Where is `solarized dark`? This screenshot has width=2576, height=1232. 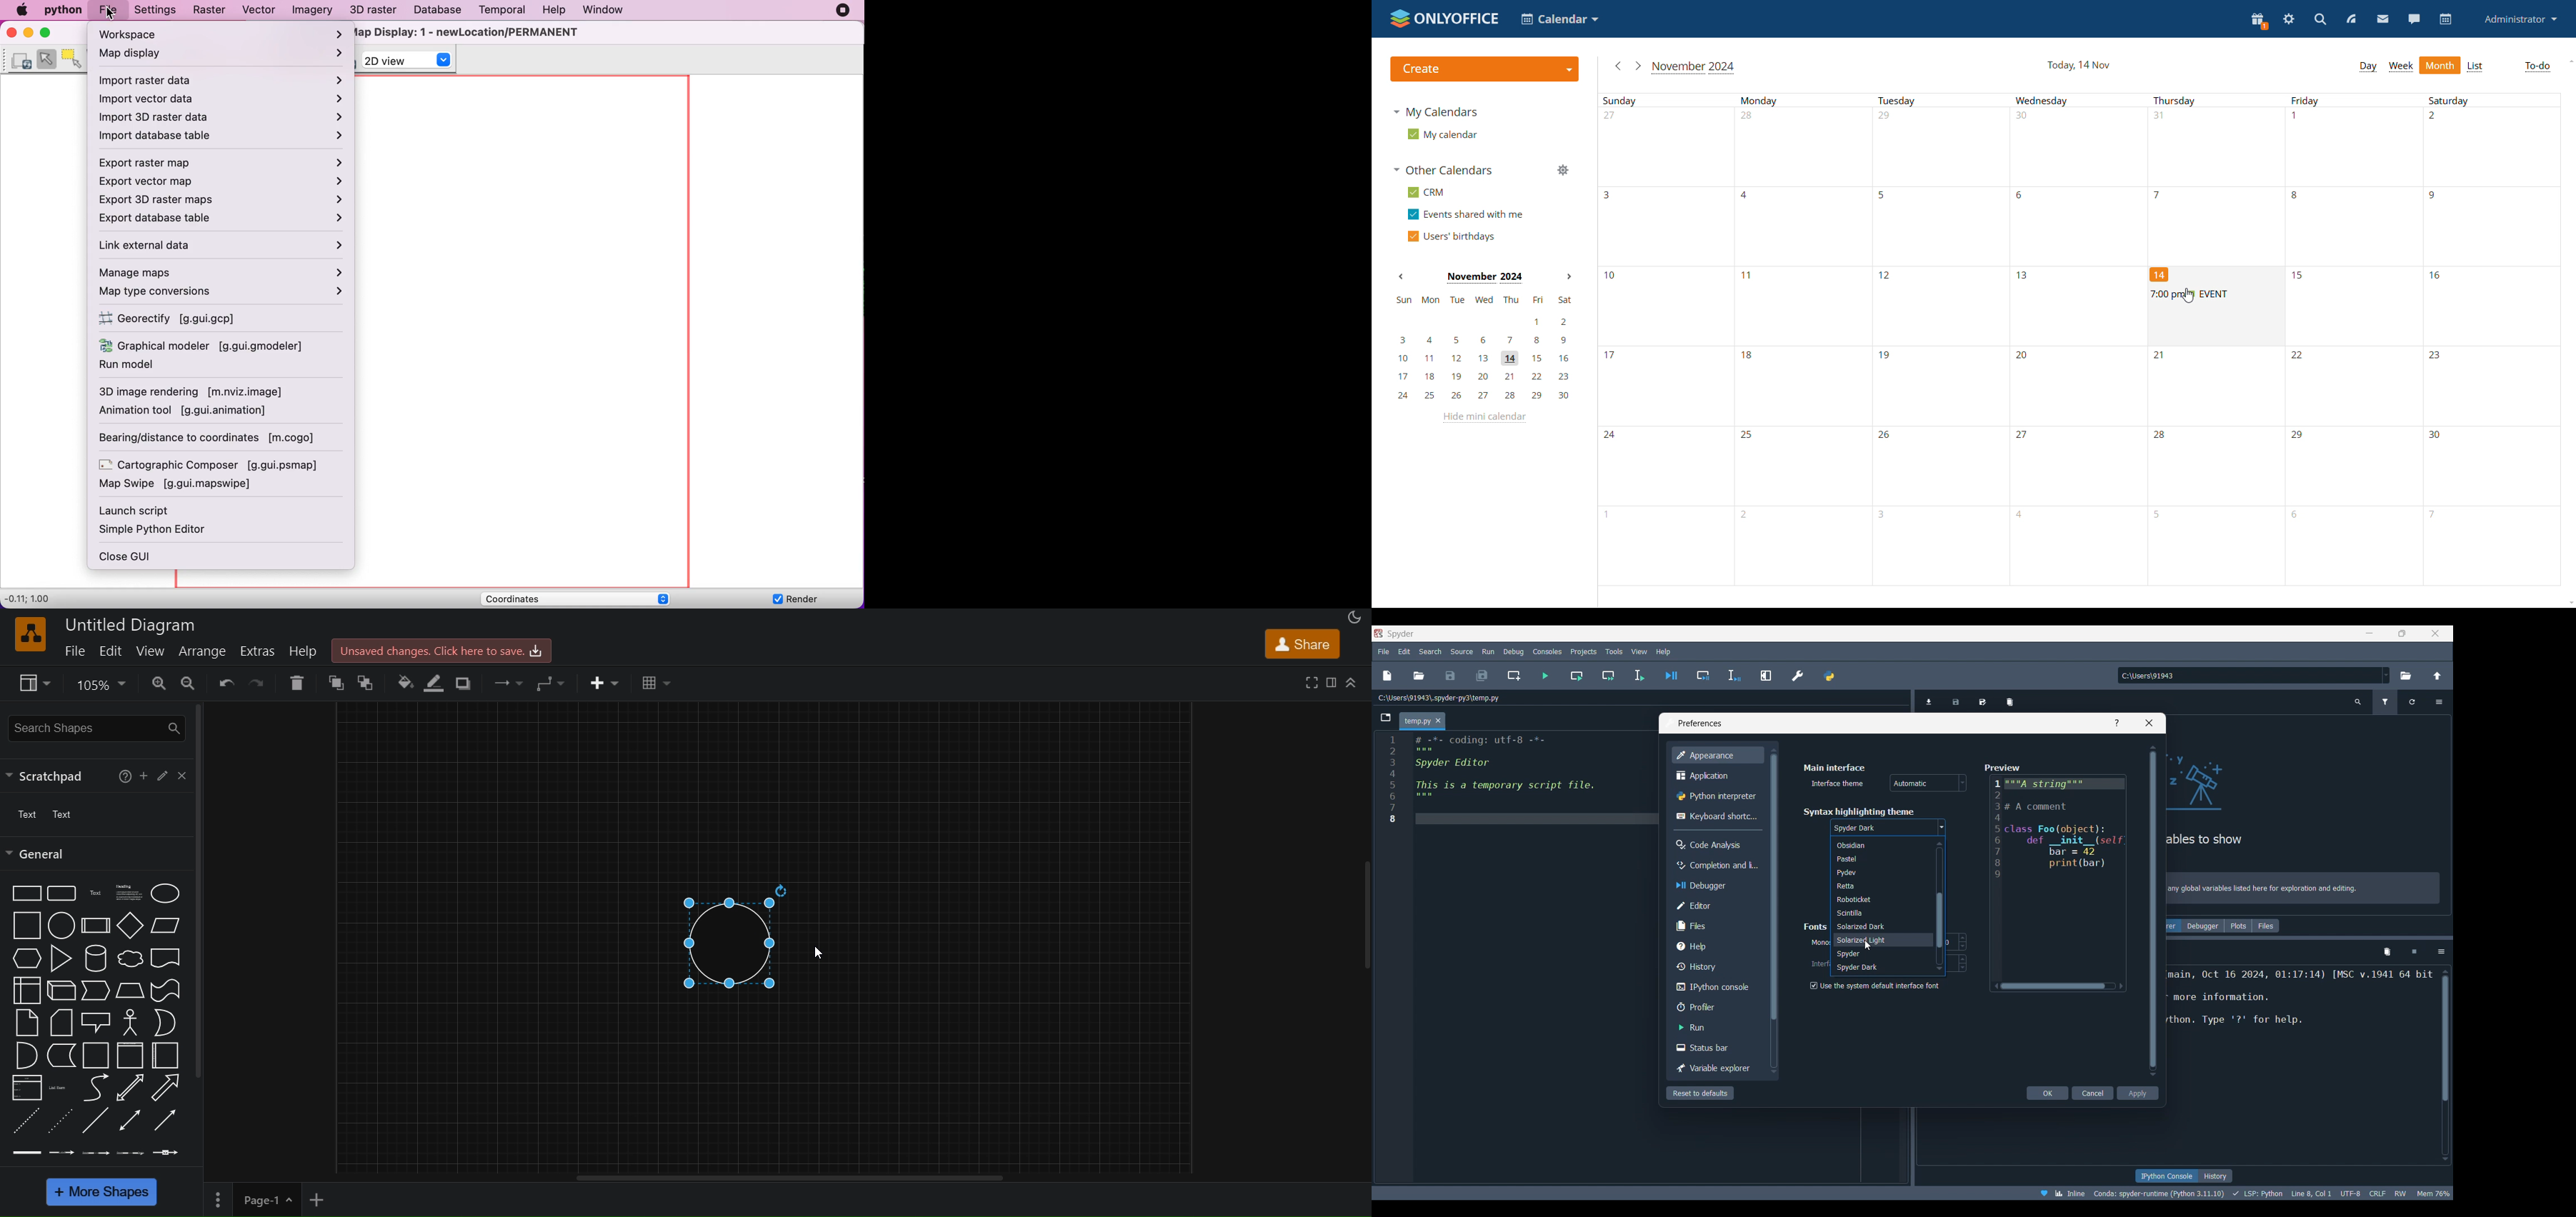
solarized dark is located at coordinates (1877, 927).